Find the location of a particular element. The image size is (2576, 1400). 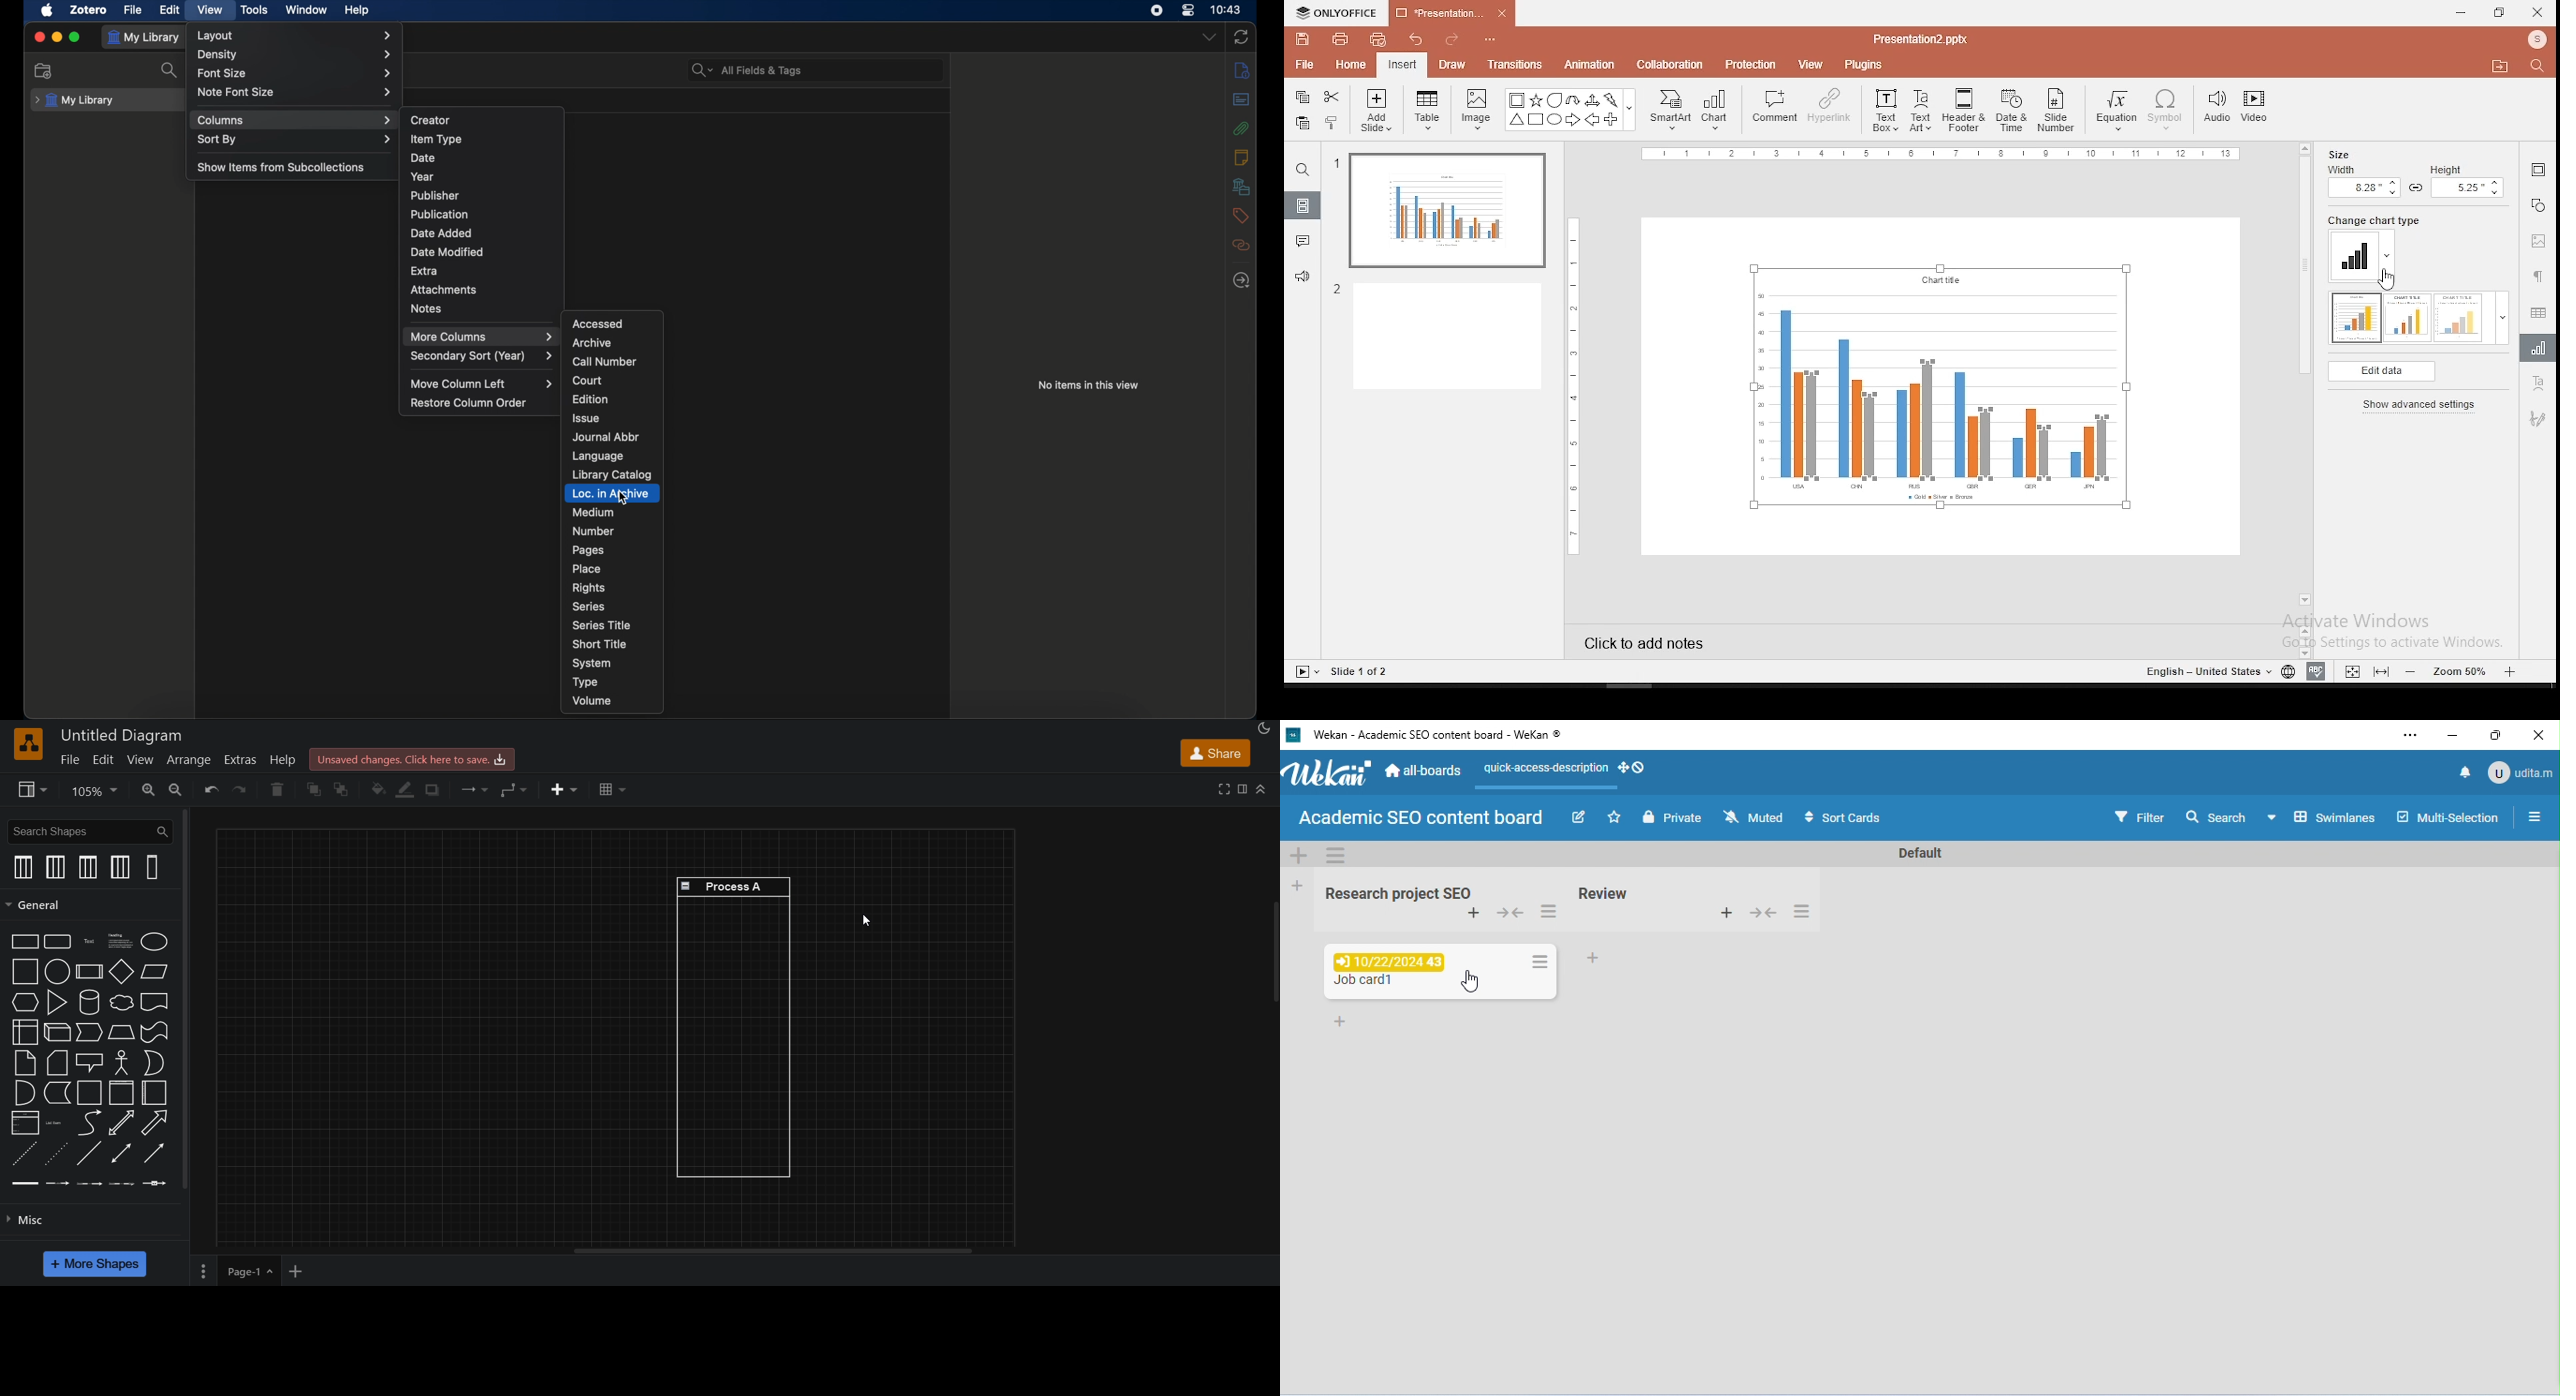

horizontal container is located at coordinates (119, 1093).